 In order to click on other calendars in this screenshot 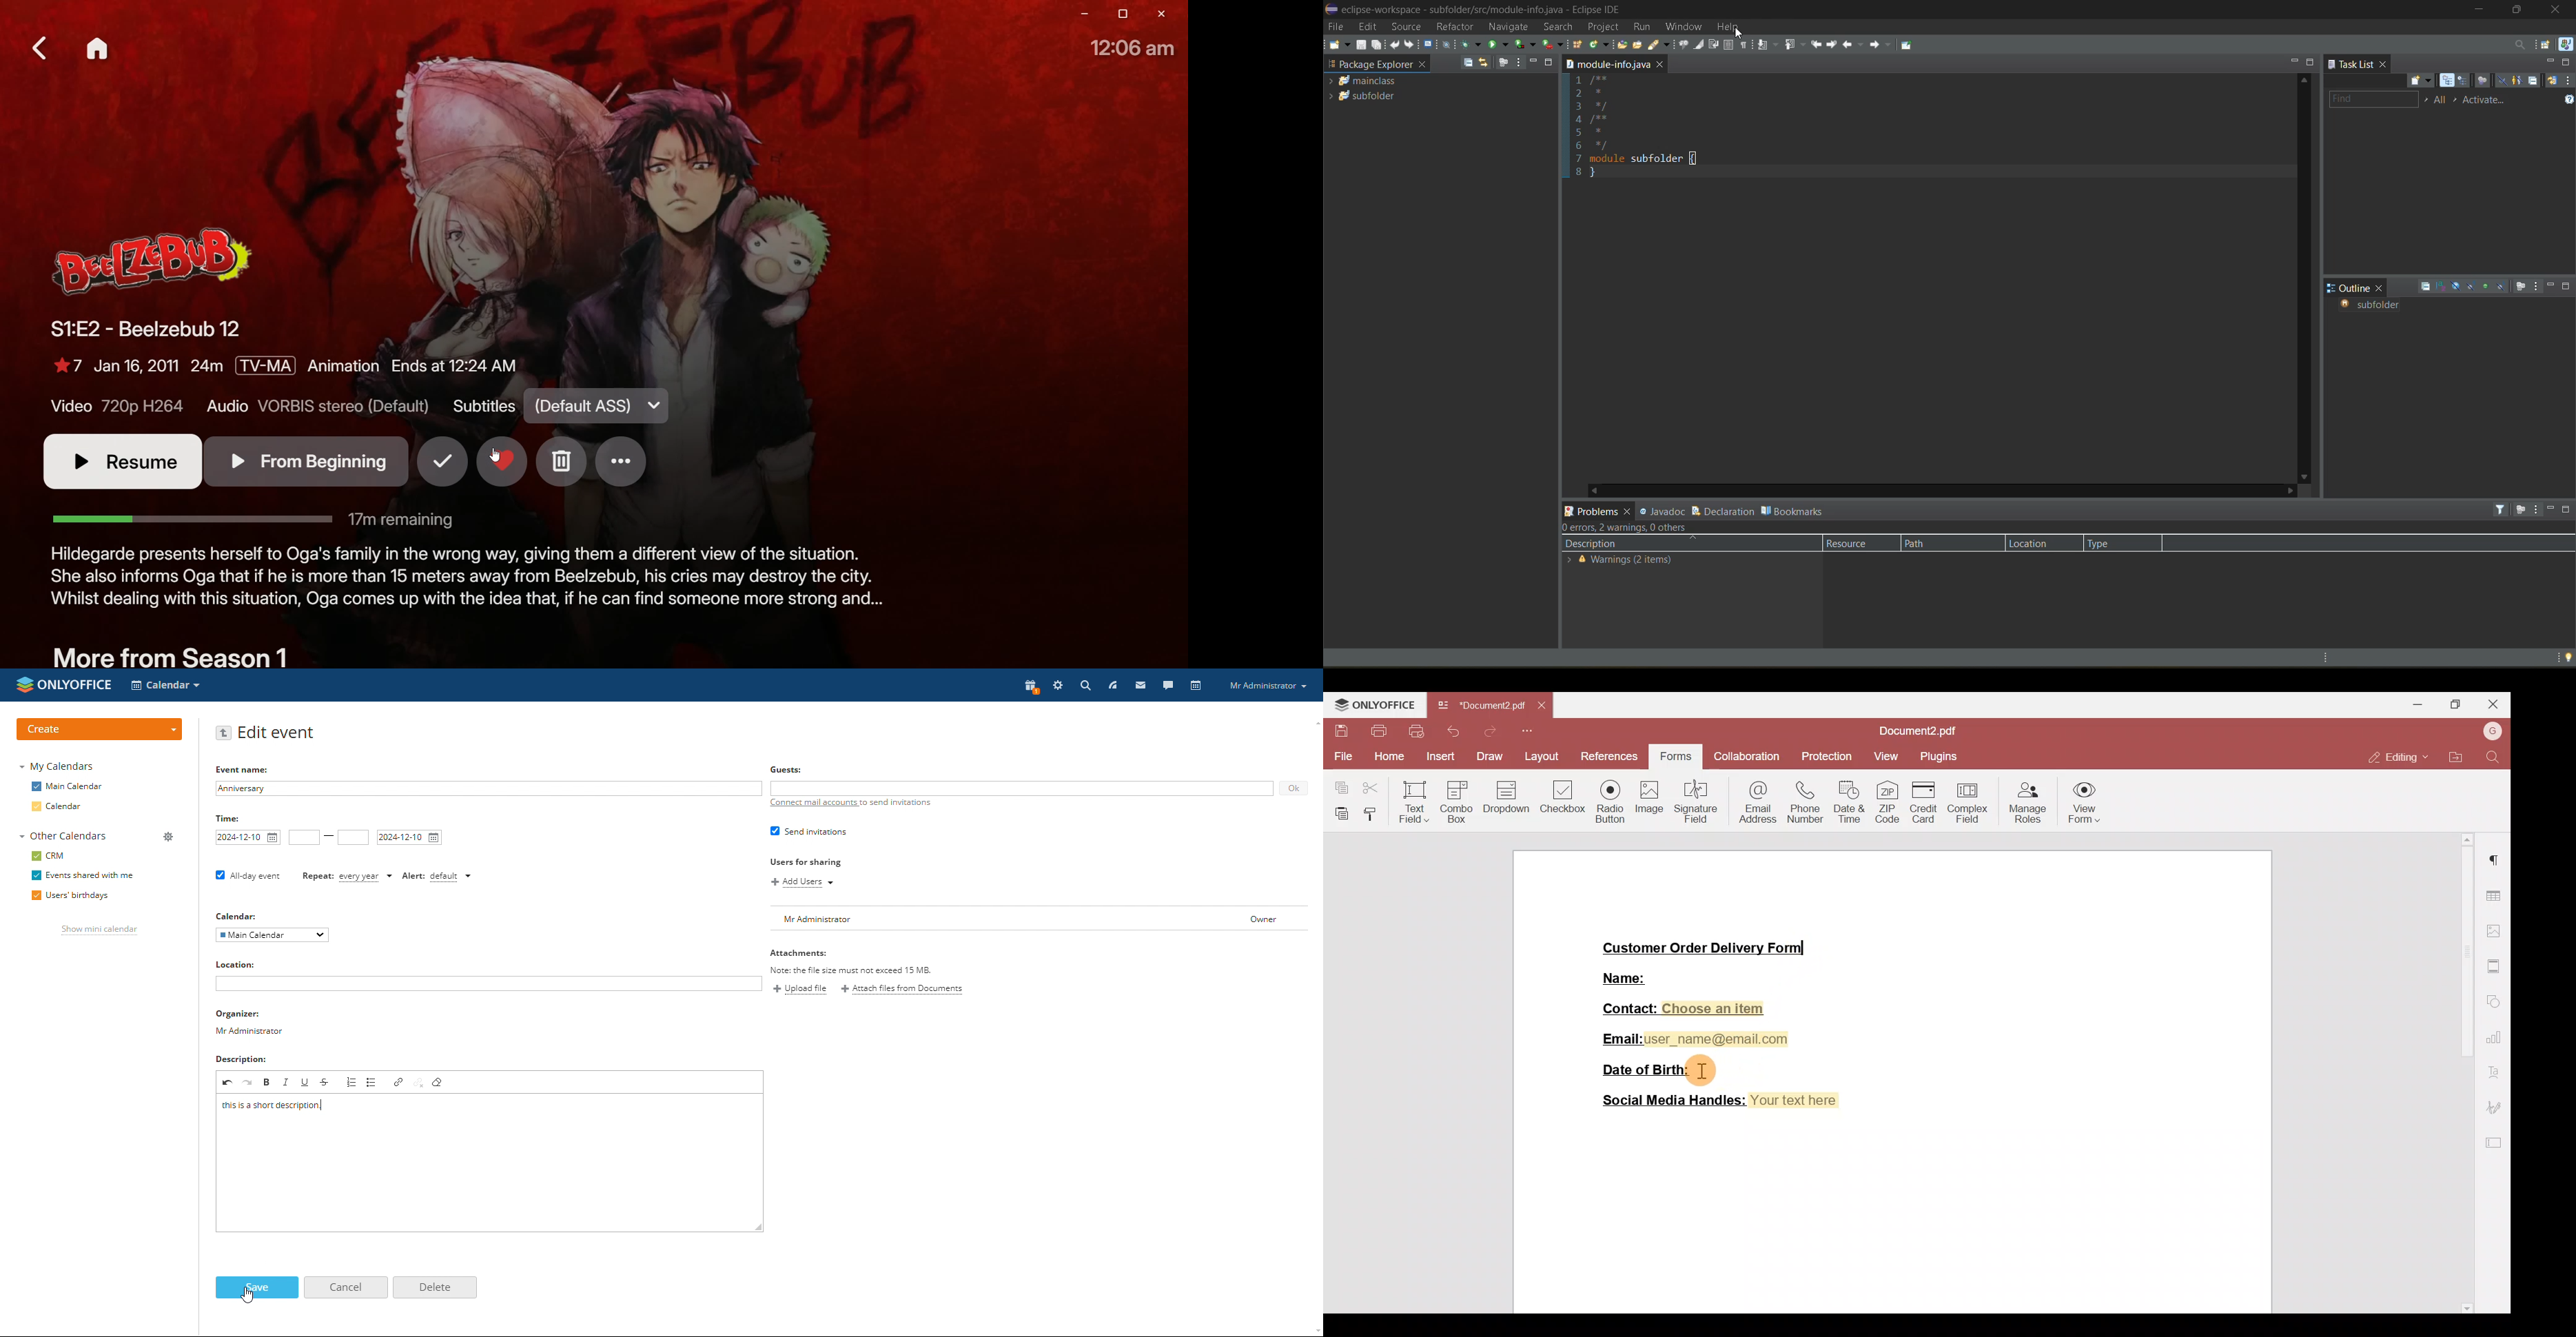, I will do `click(61, 837)`.